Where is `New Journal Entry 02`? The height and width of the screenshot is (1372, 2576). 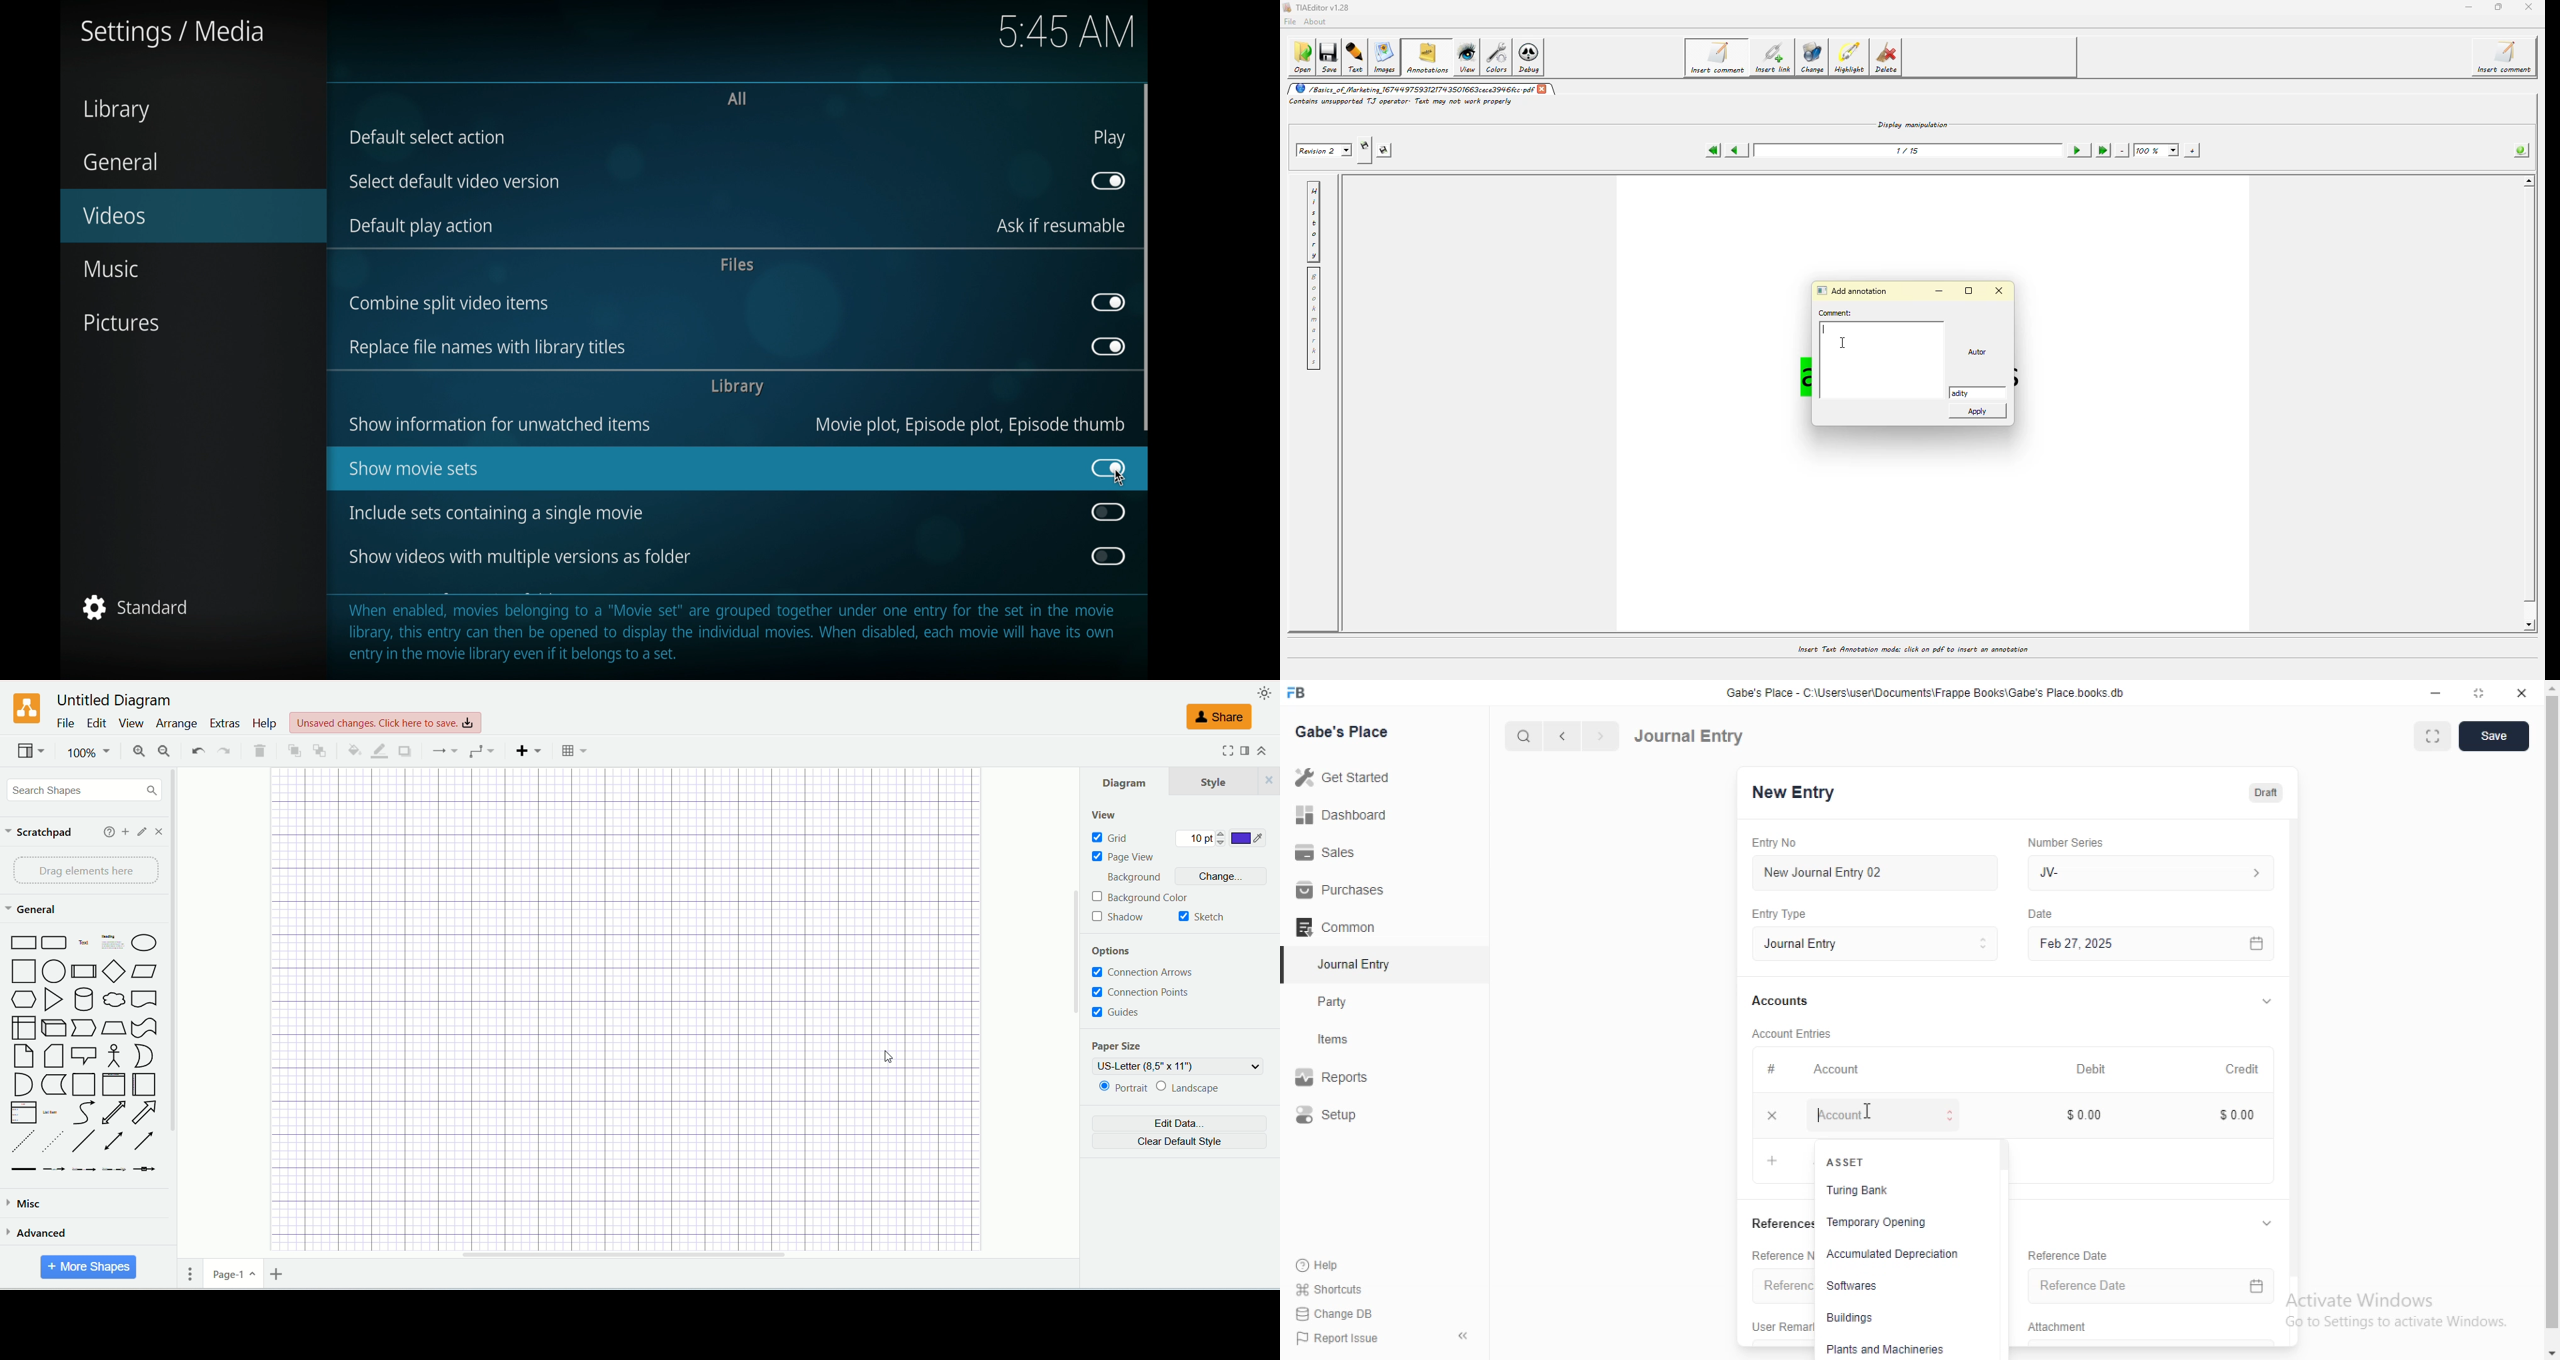 New Journal Entry 02 is located at coordinates (1885, 873).